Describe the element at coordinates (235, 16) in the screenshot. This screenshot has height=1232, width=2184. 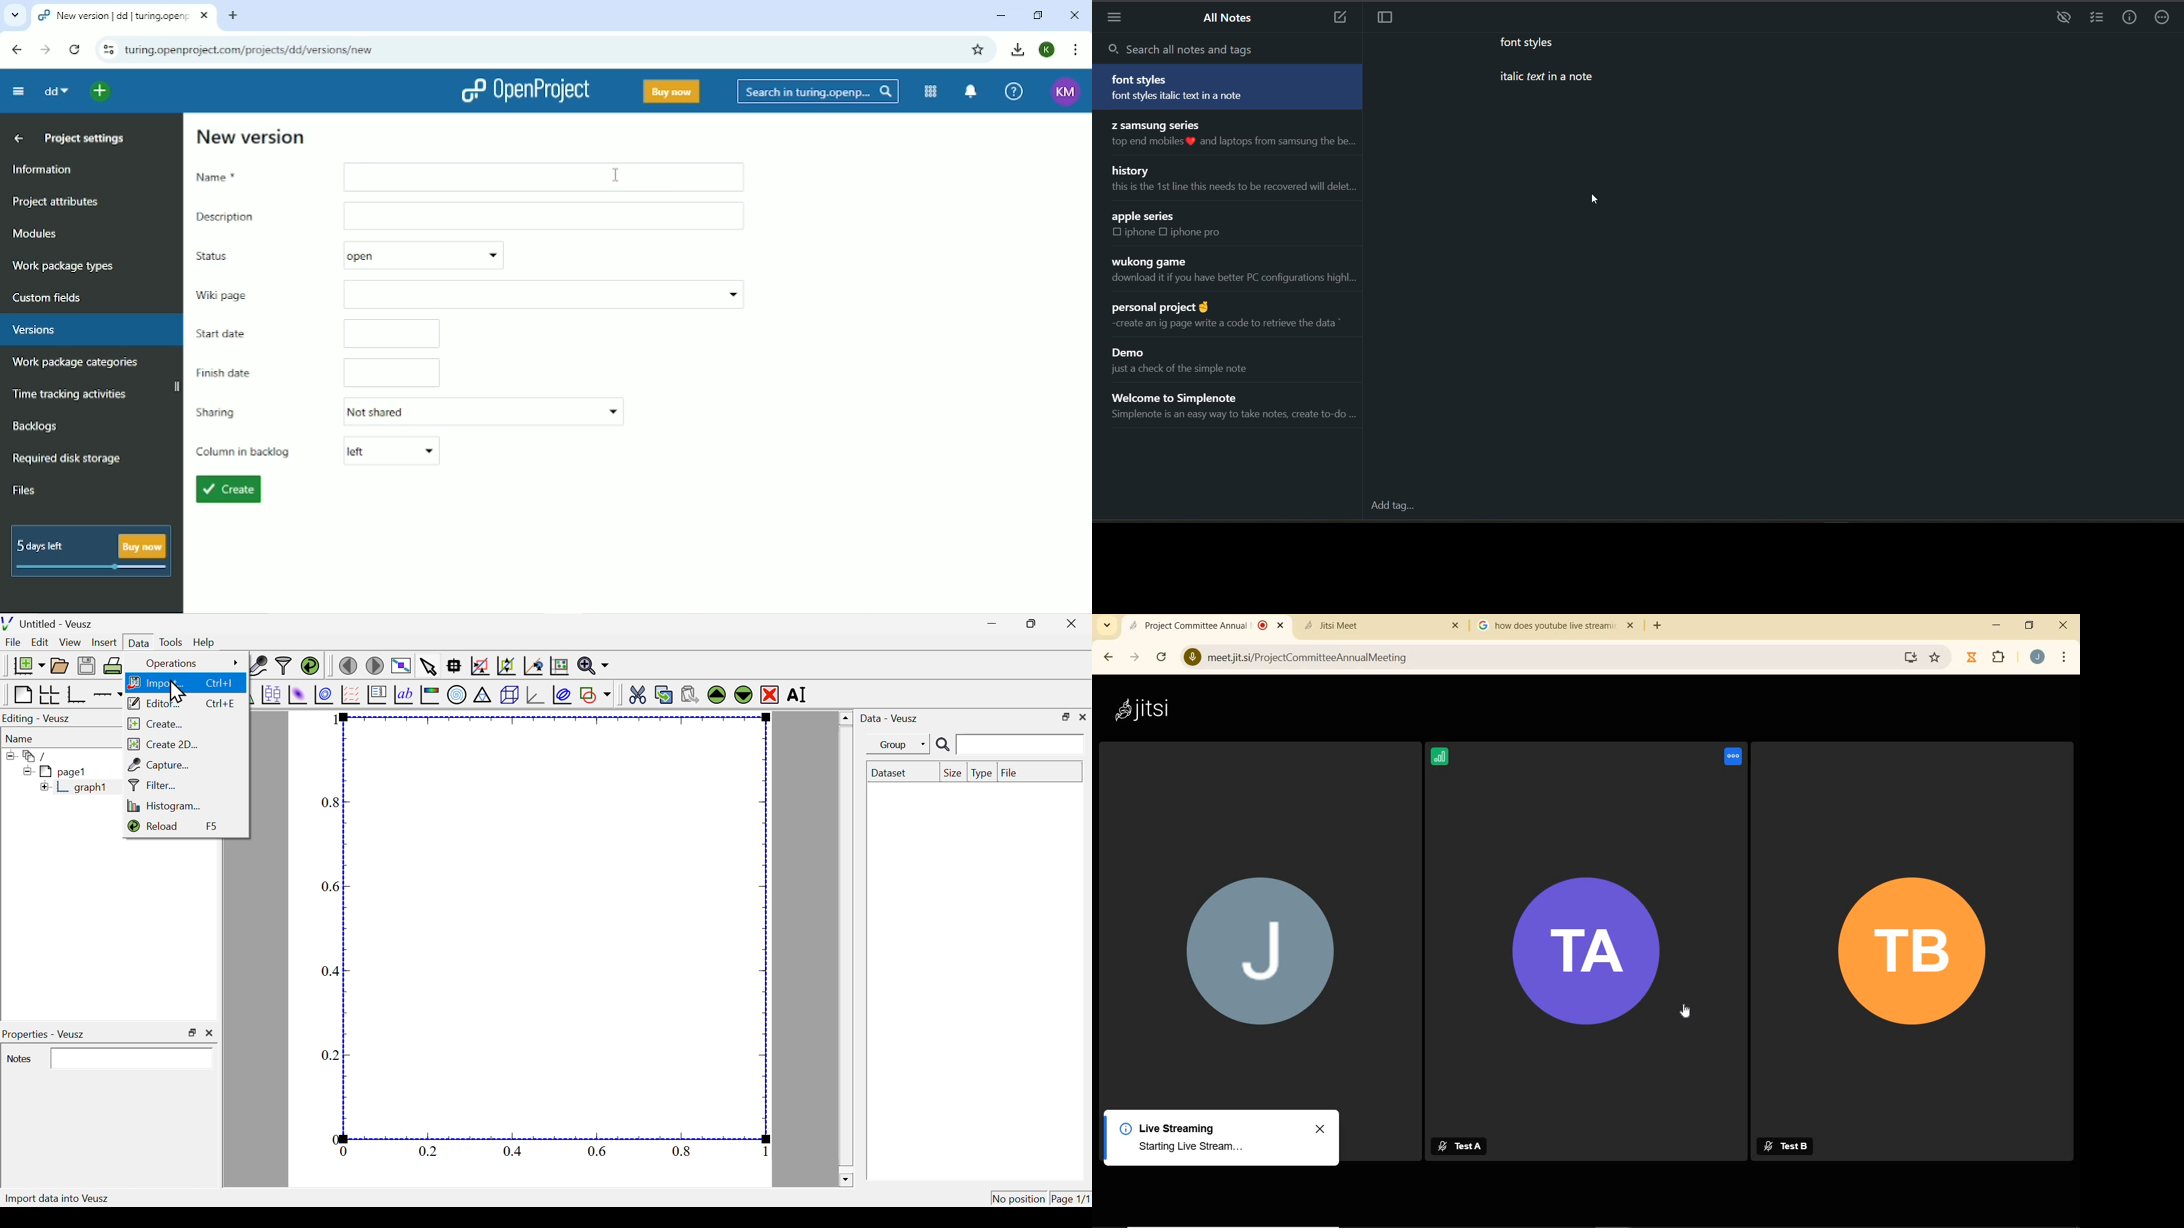
I see `New tab` at that location.